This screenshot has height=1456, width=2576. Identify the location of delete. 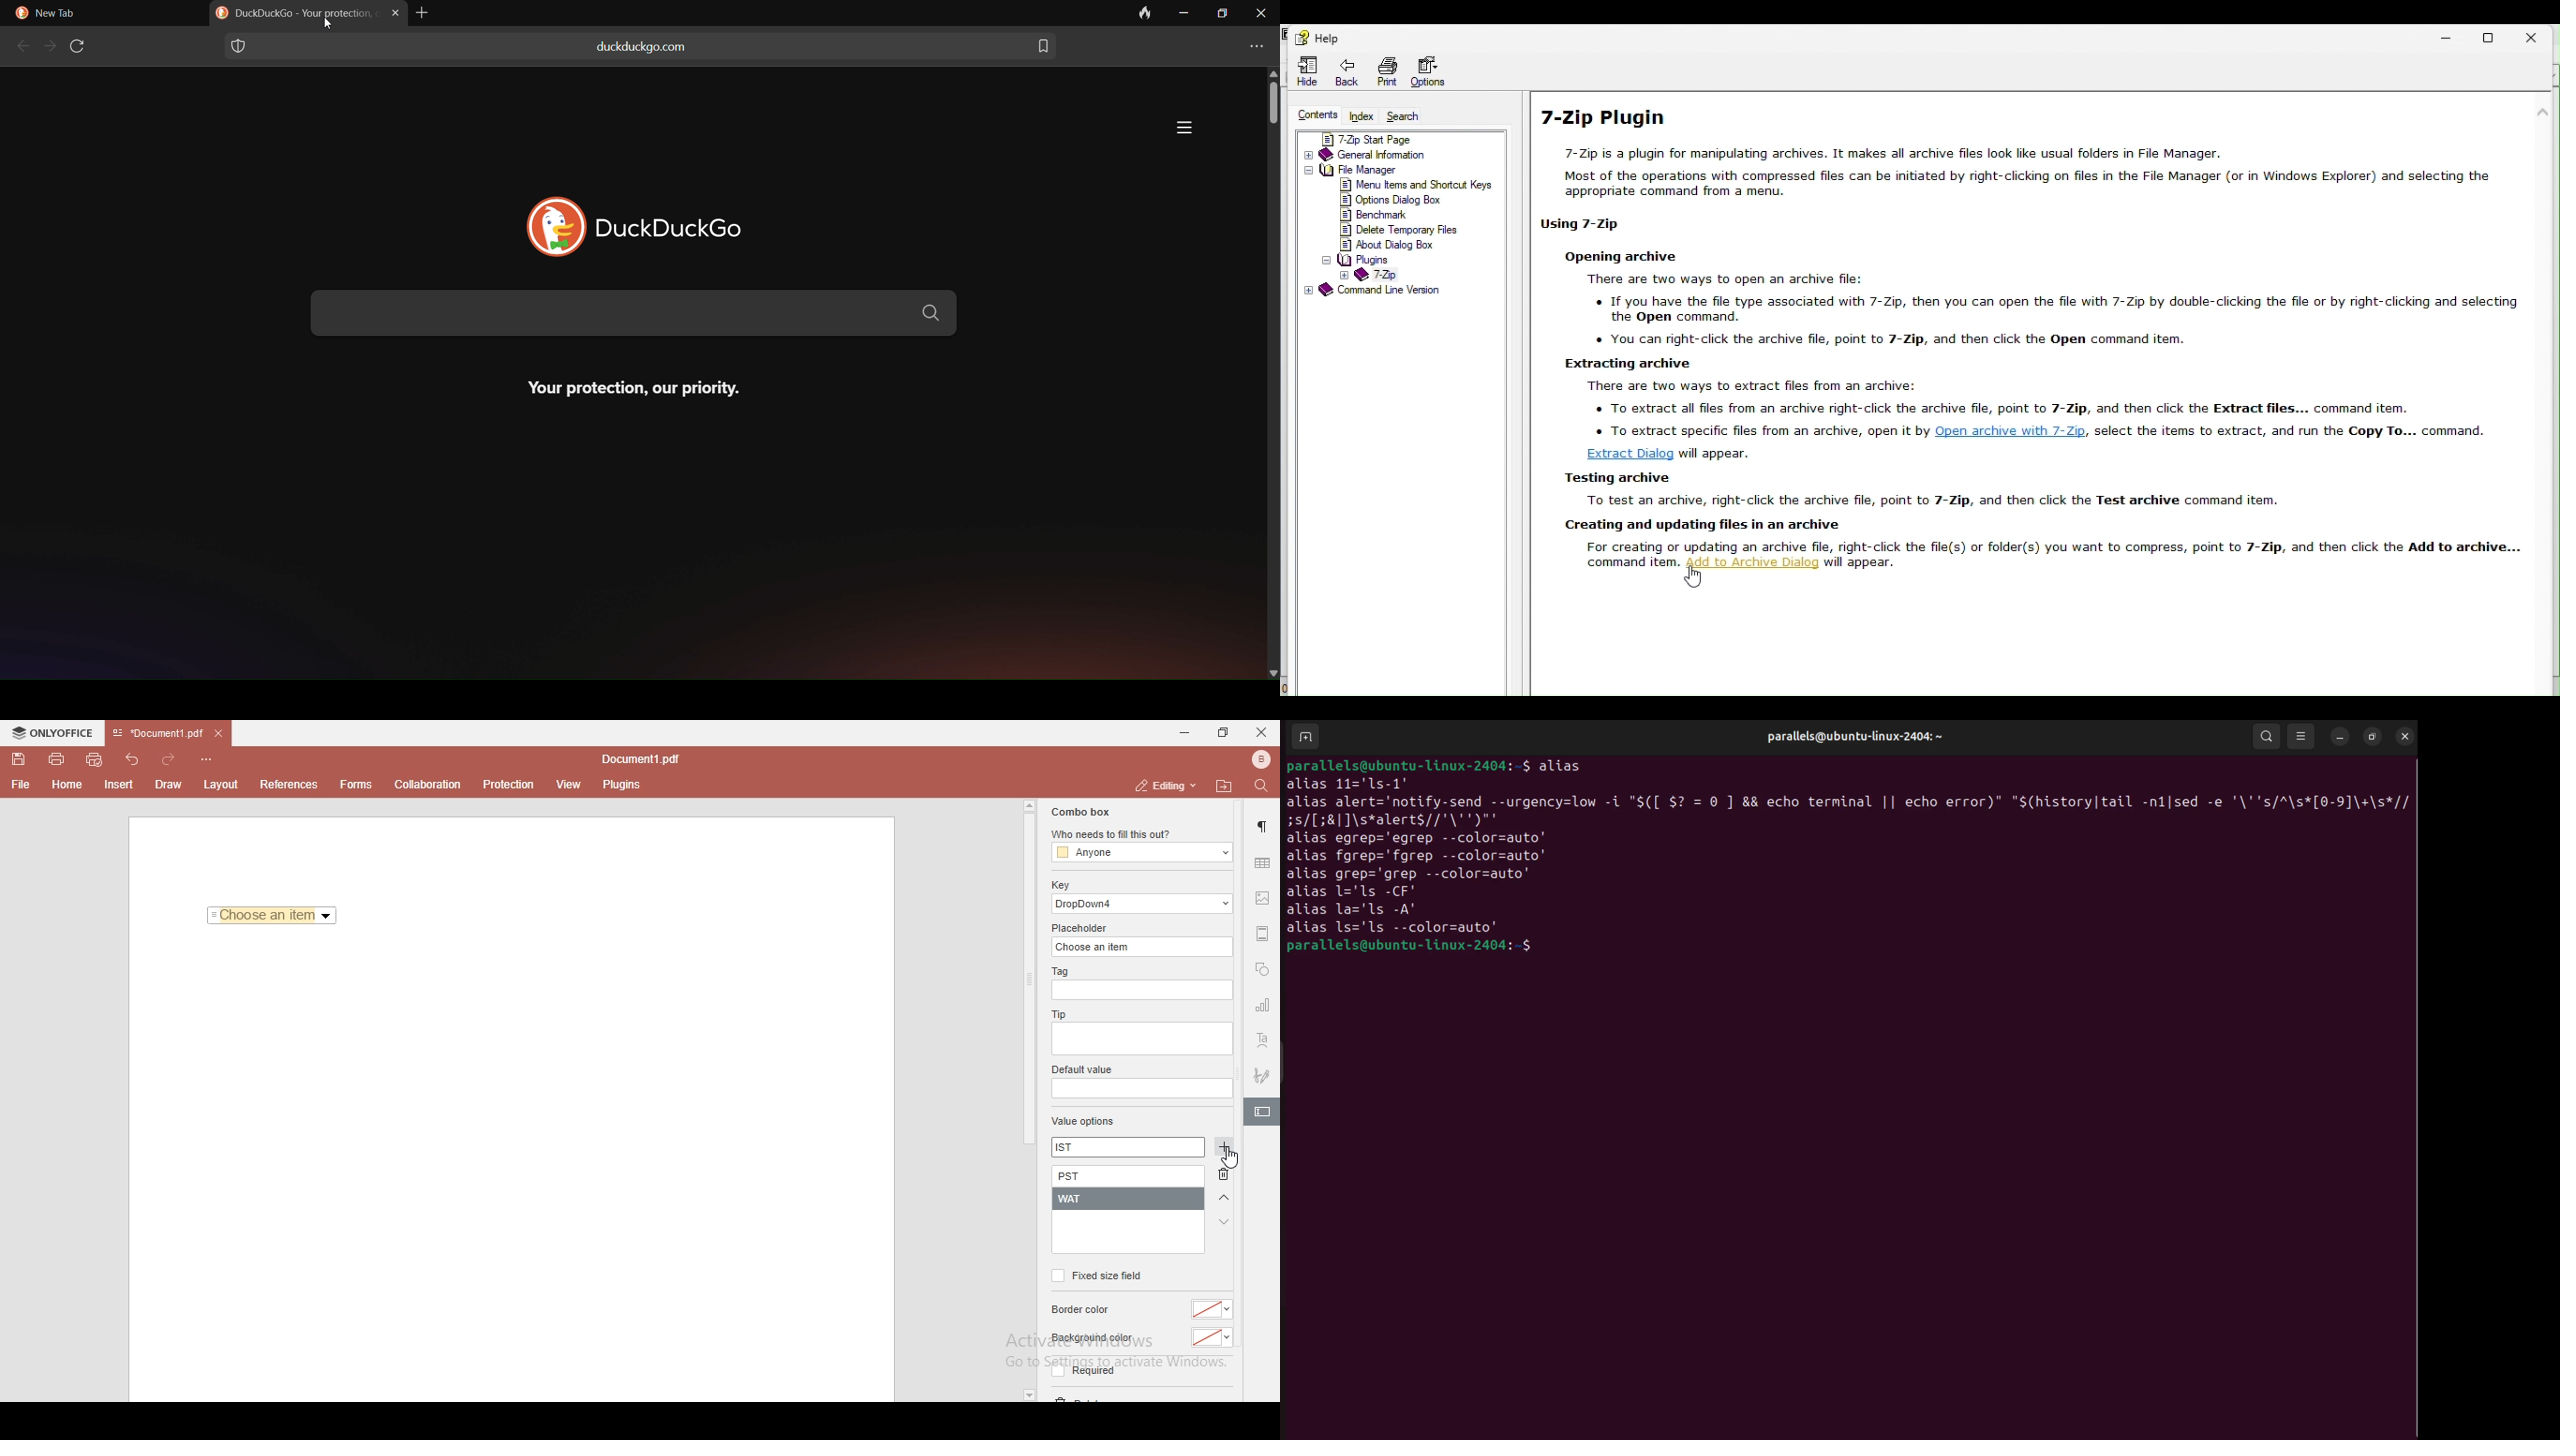
(1397, 229).